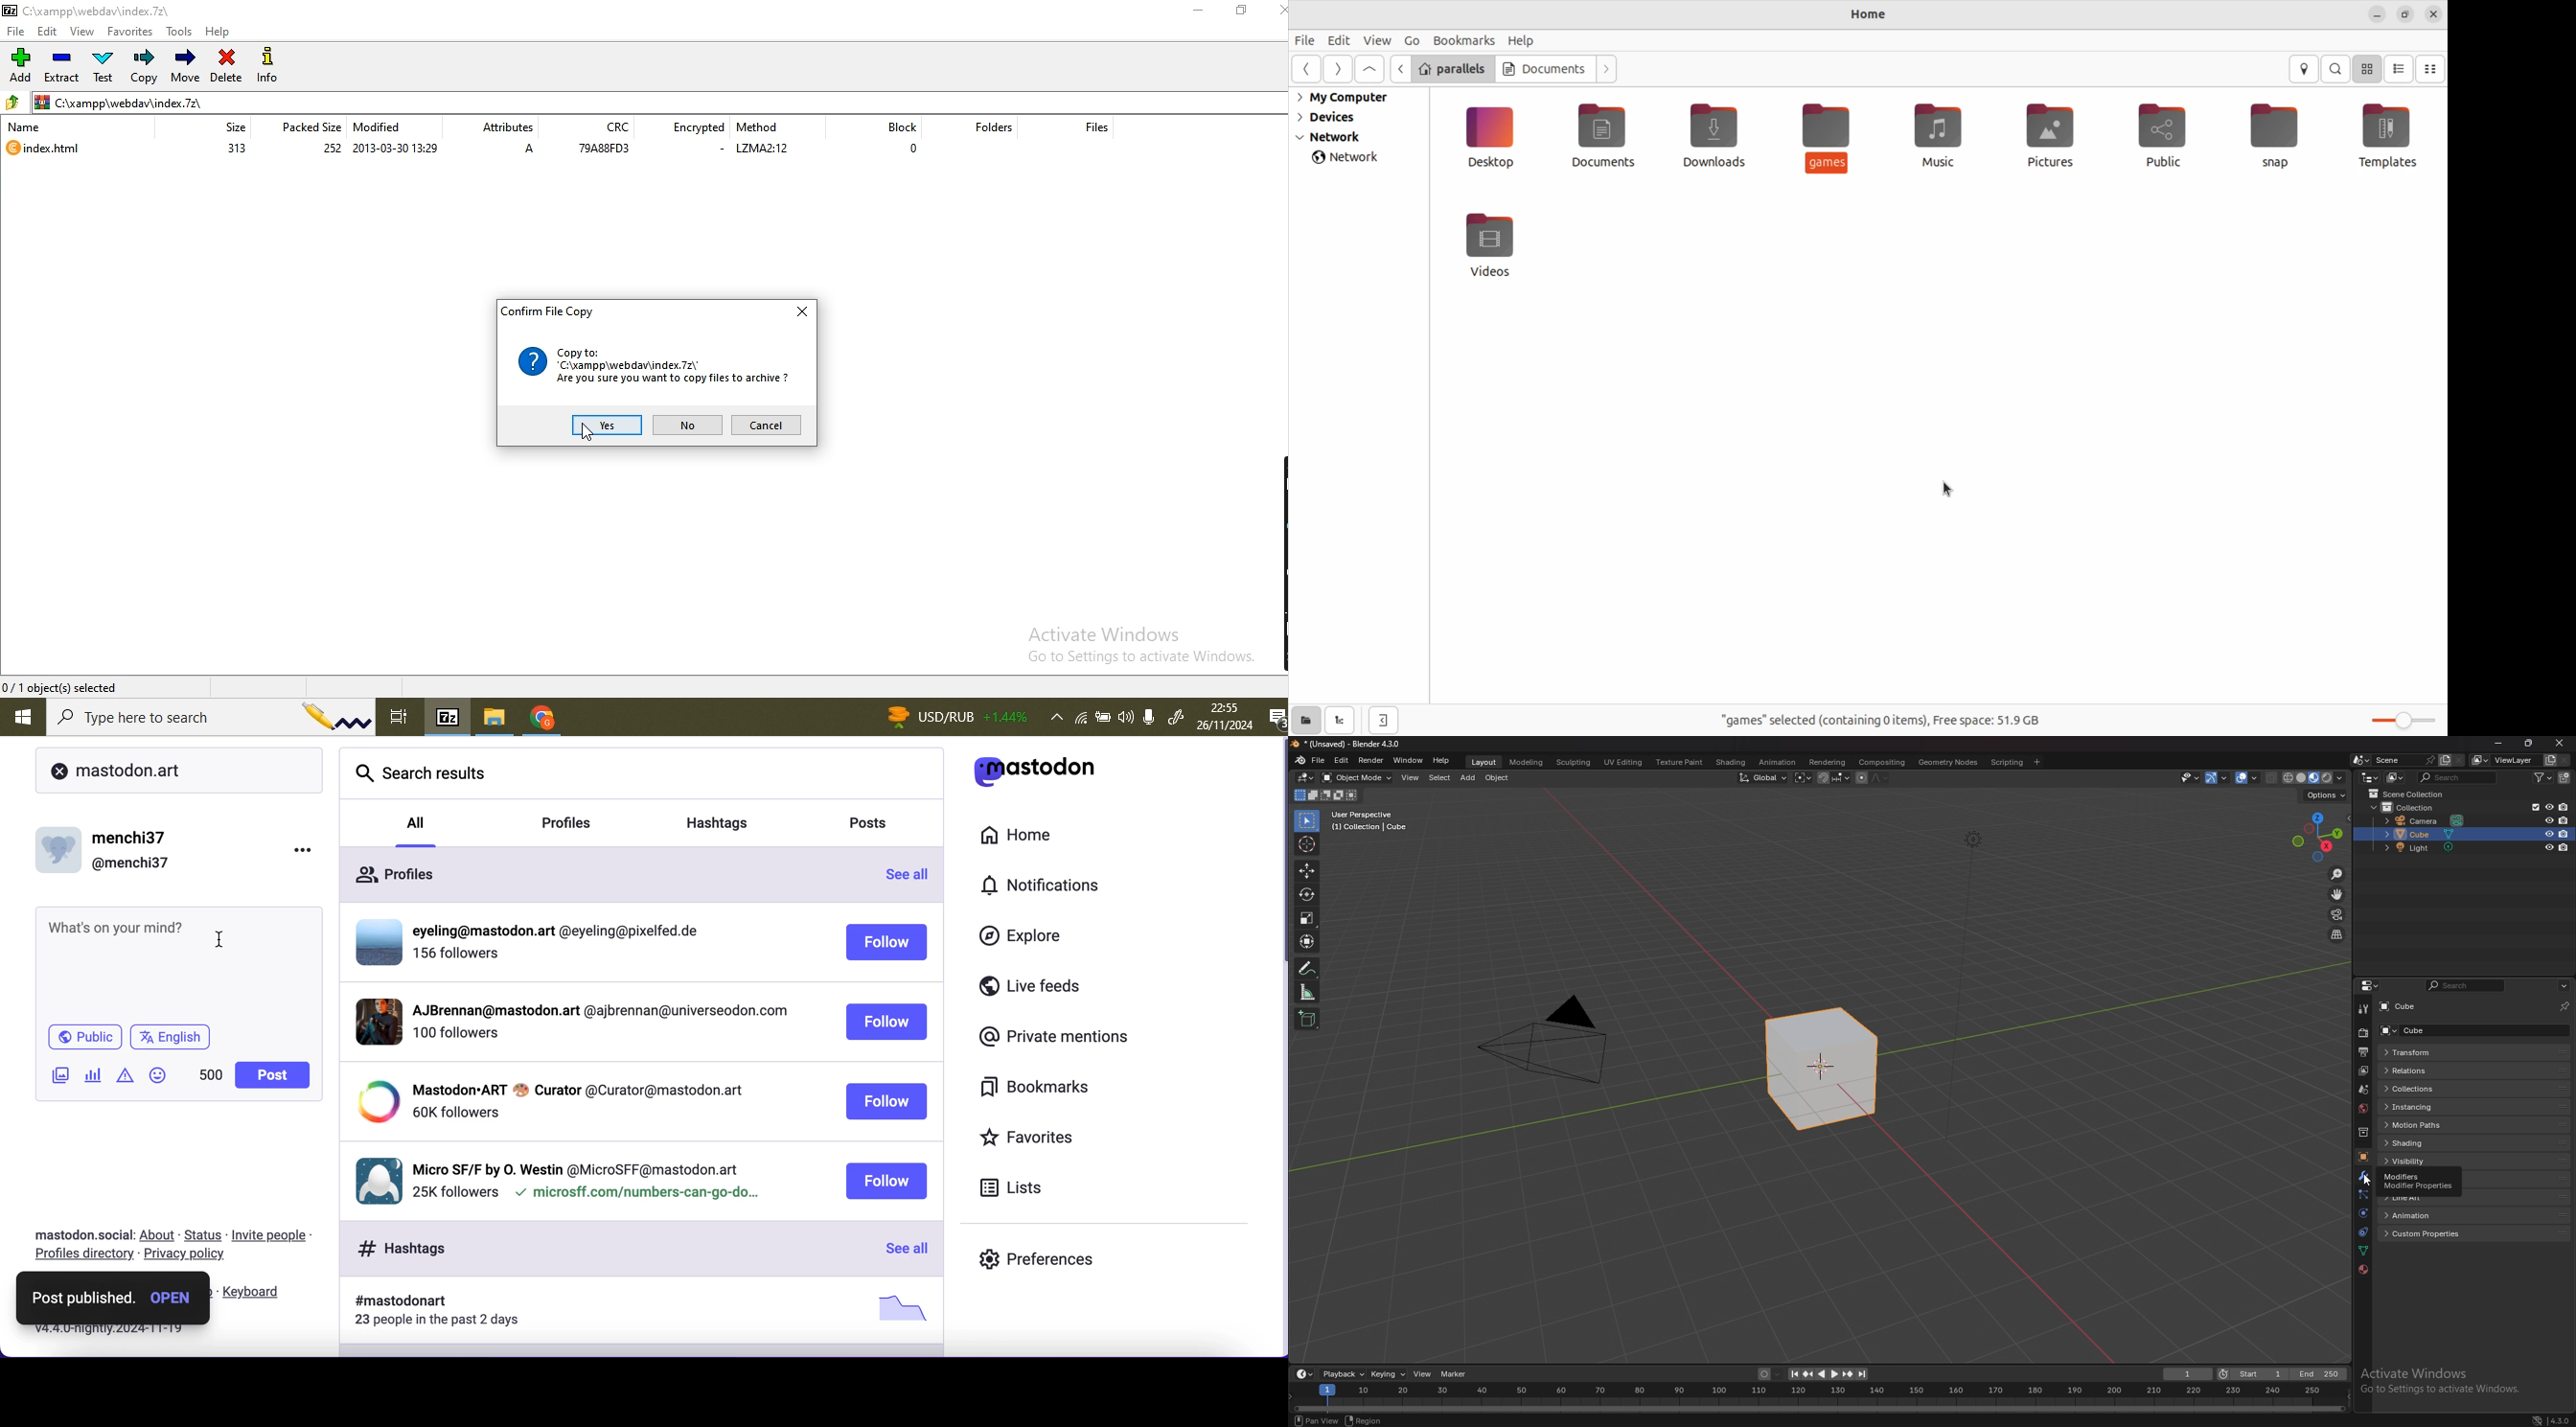 The height and width of the screenshot is (1428, 2576). Describe the element at coordinates (325, 150) in the screenshot. I see `252` at that location.